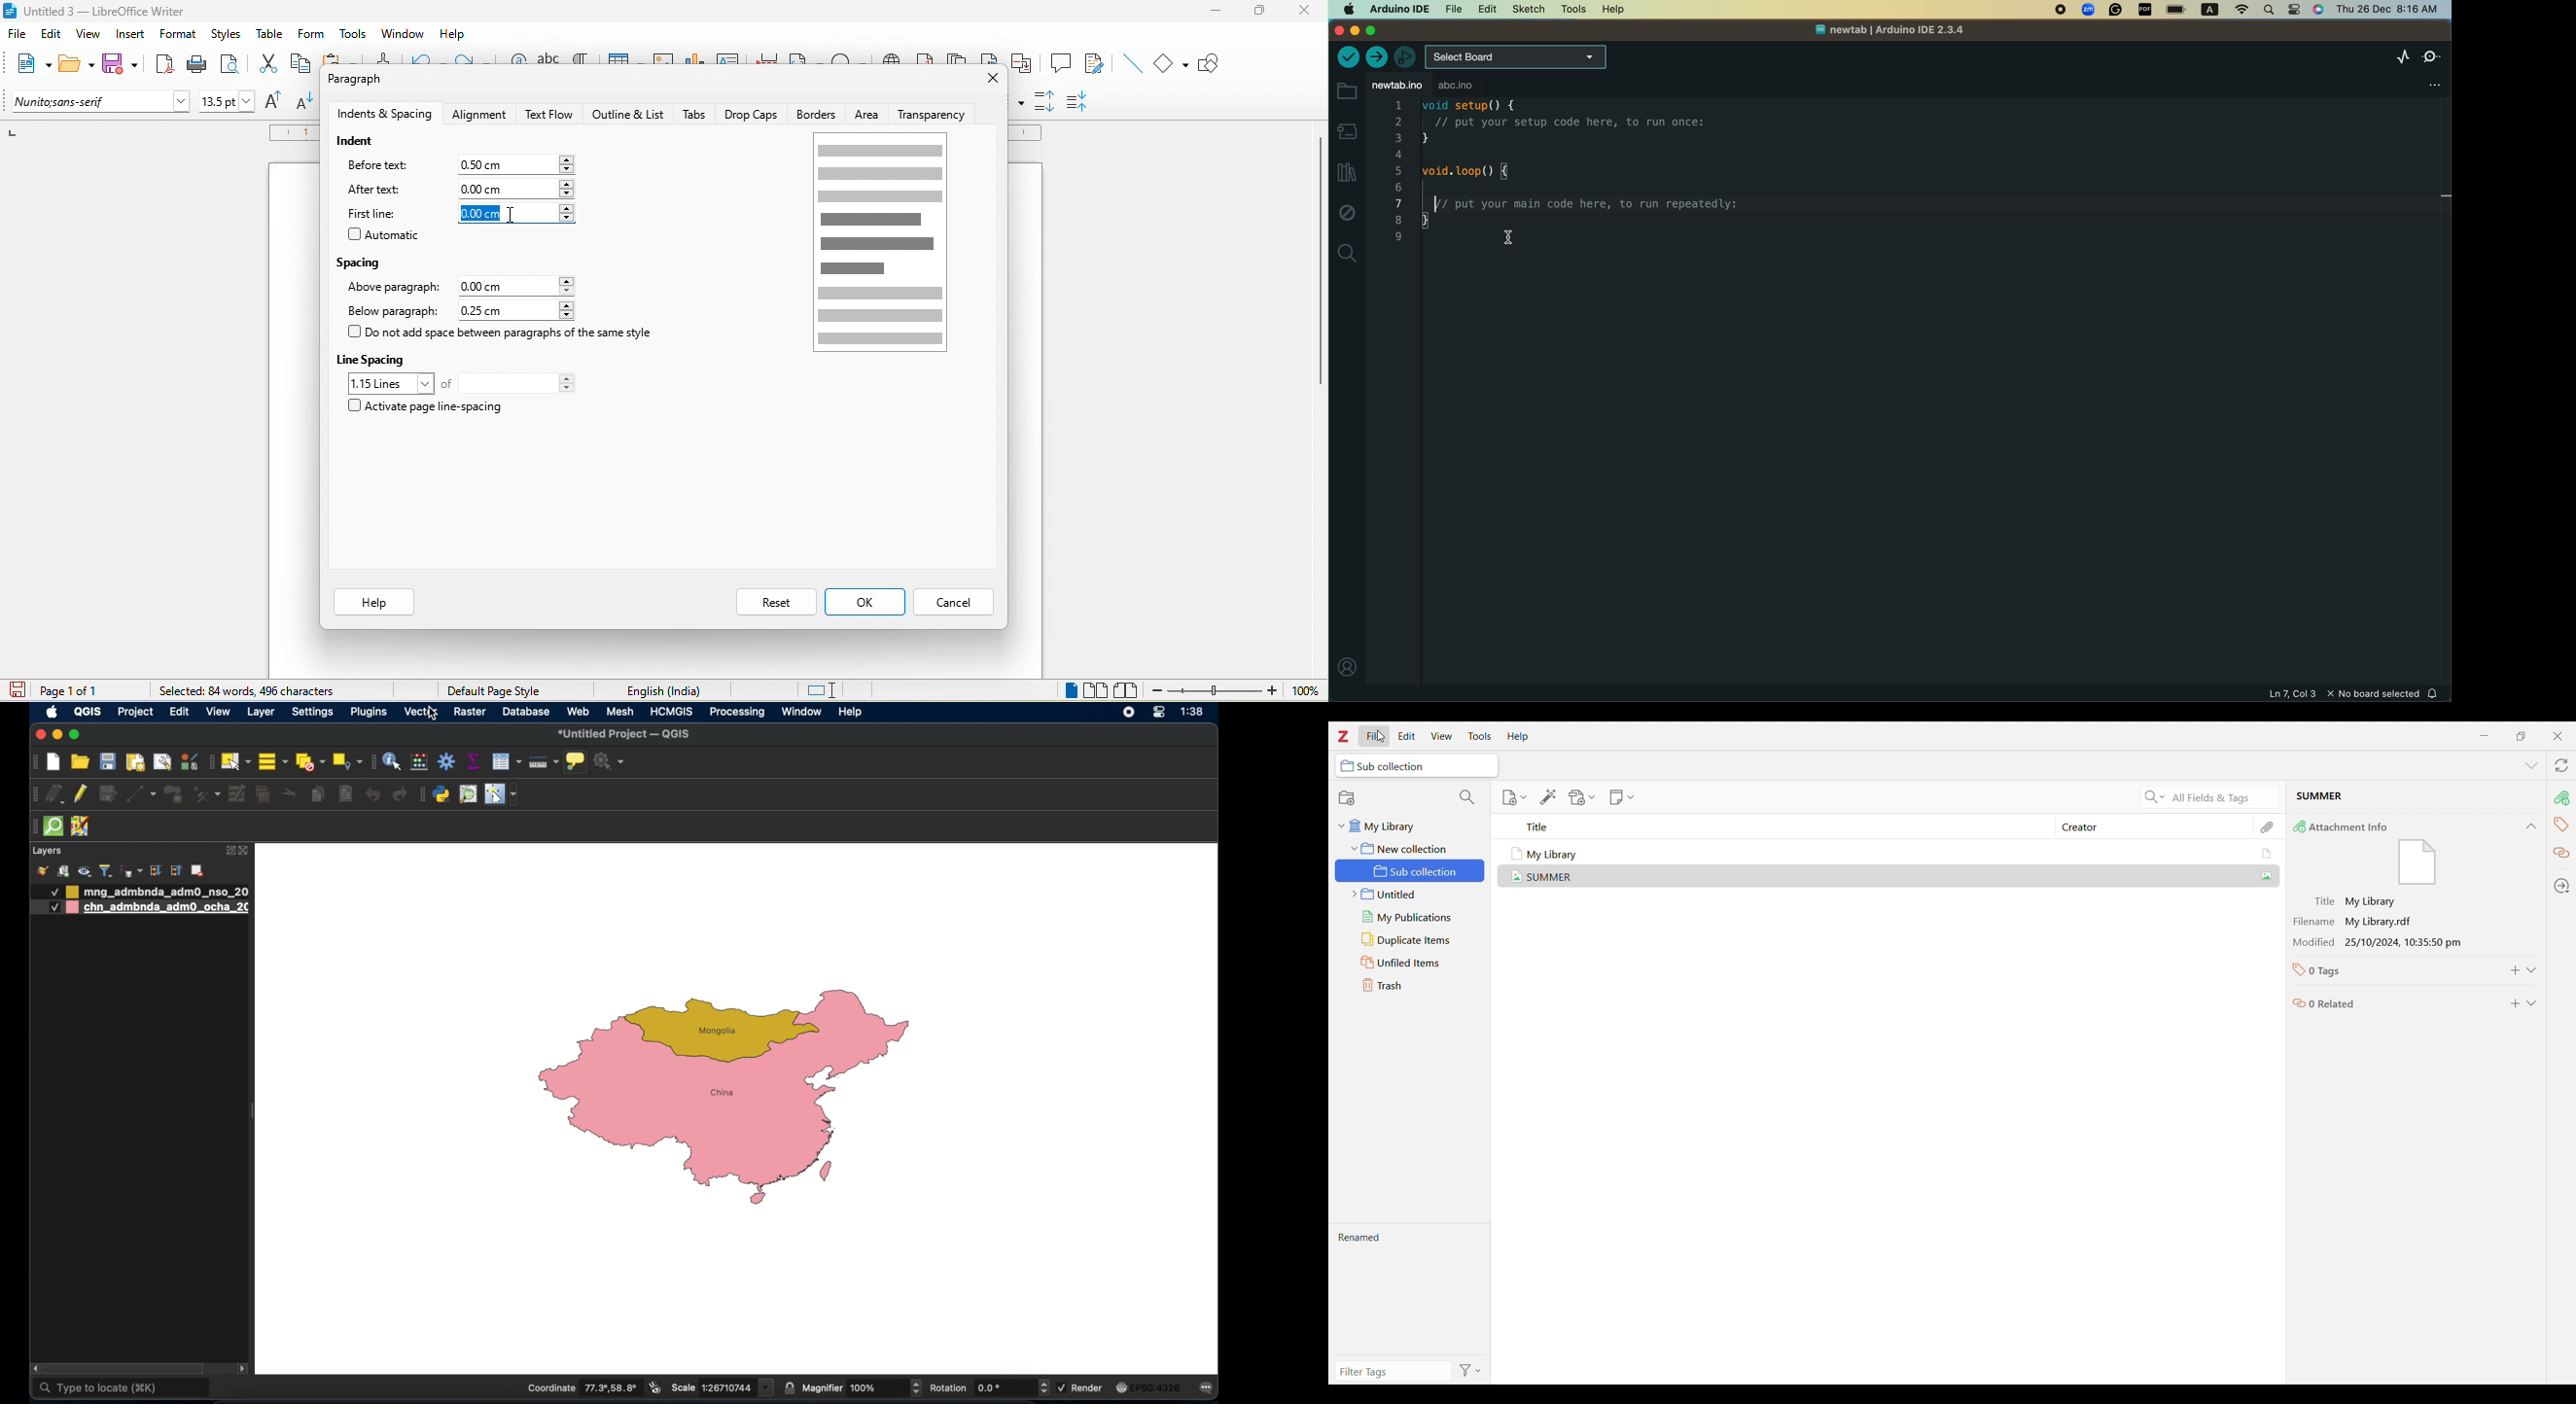  Describe the element at coordinates (268, 65) in the screenshot. I see `cut` at that location.